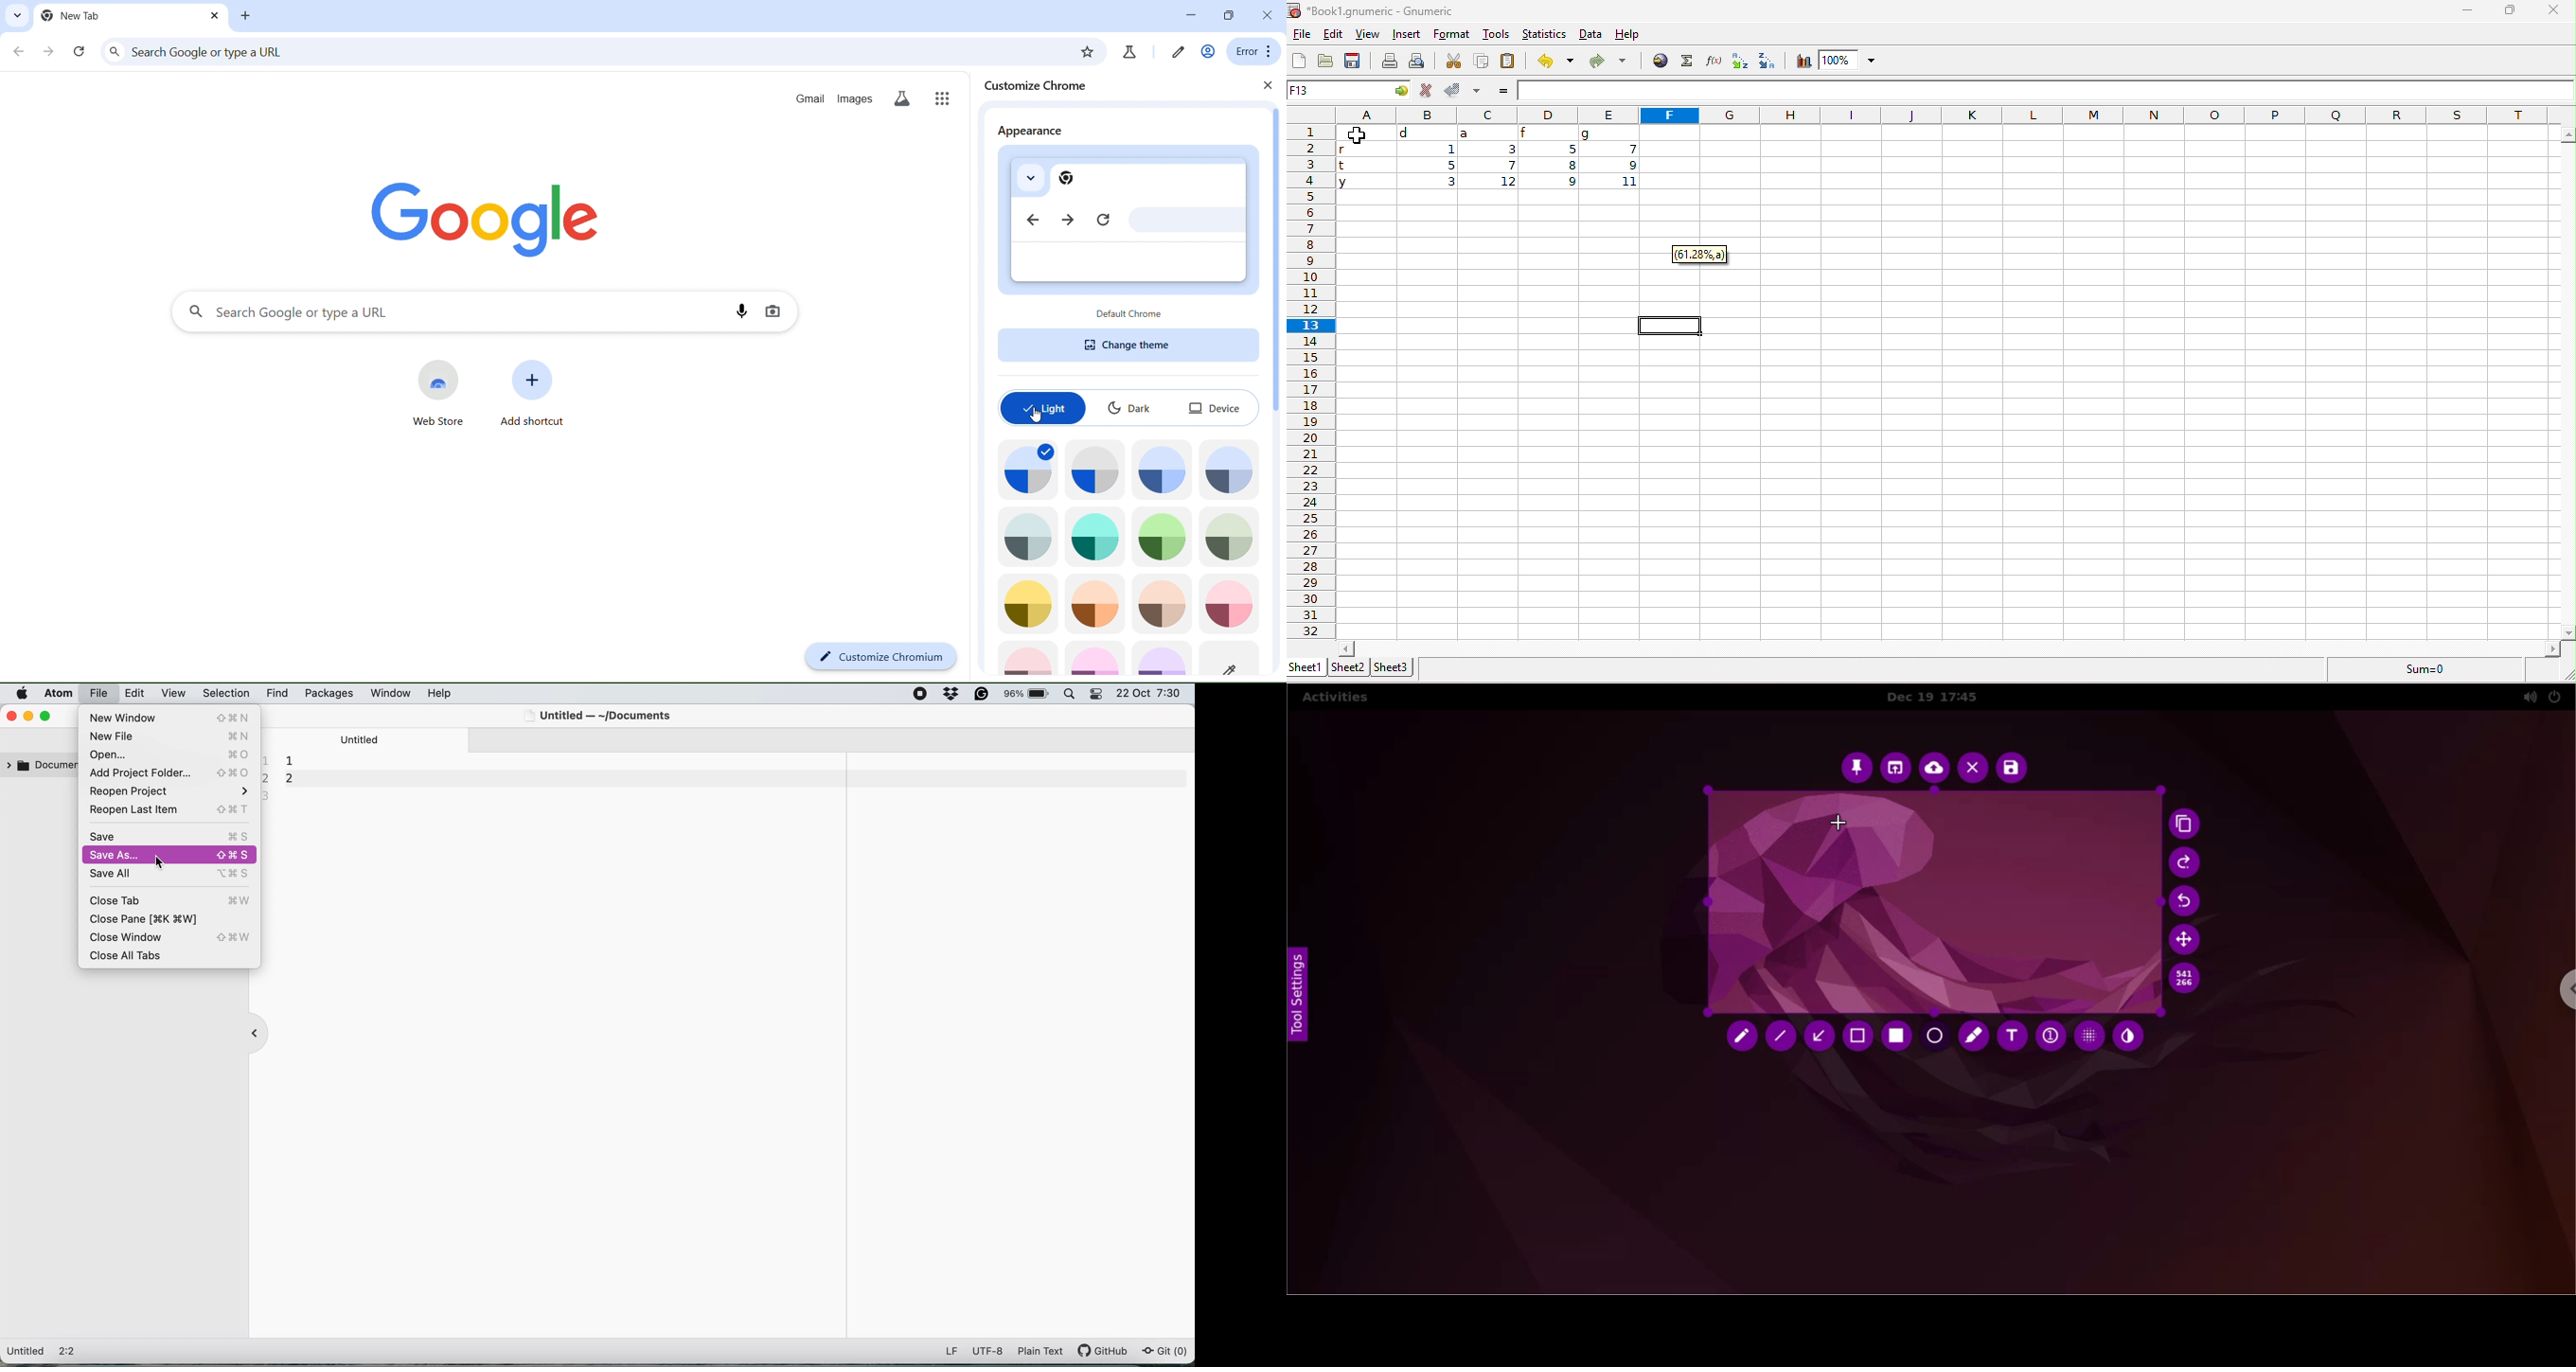 This screenshot has width=2576, height=1372. Describe the element at coordinates (1801, 61) in the screenshot. I see `chart` at that location.